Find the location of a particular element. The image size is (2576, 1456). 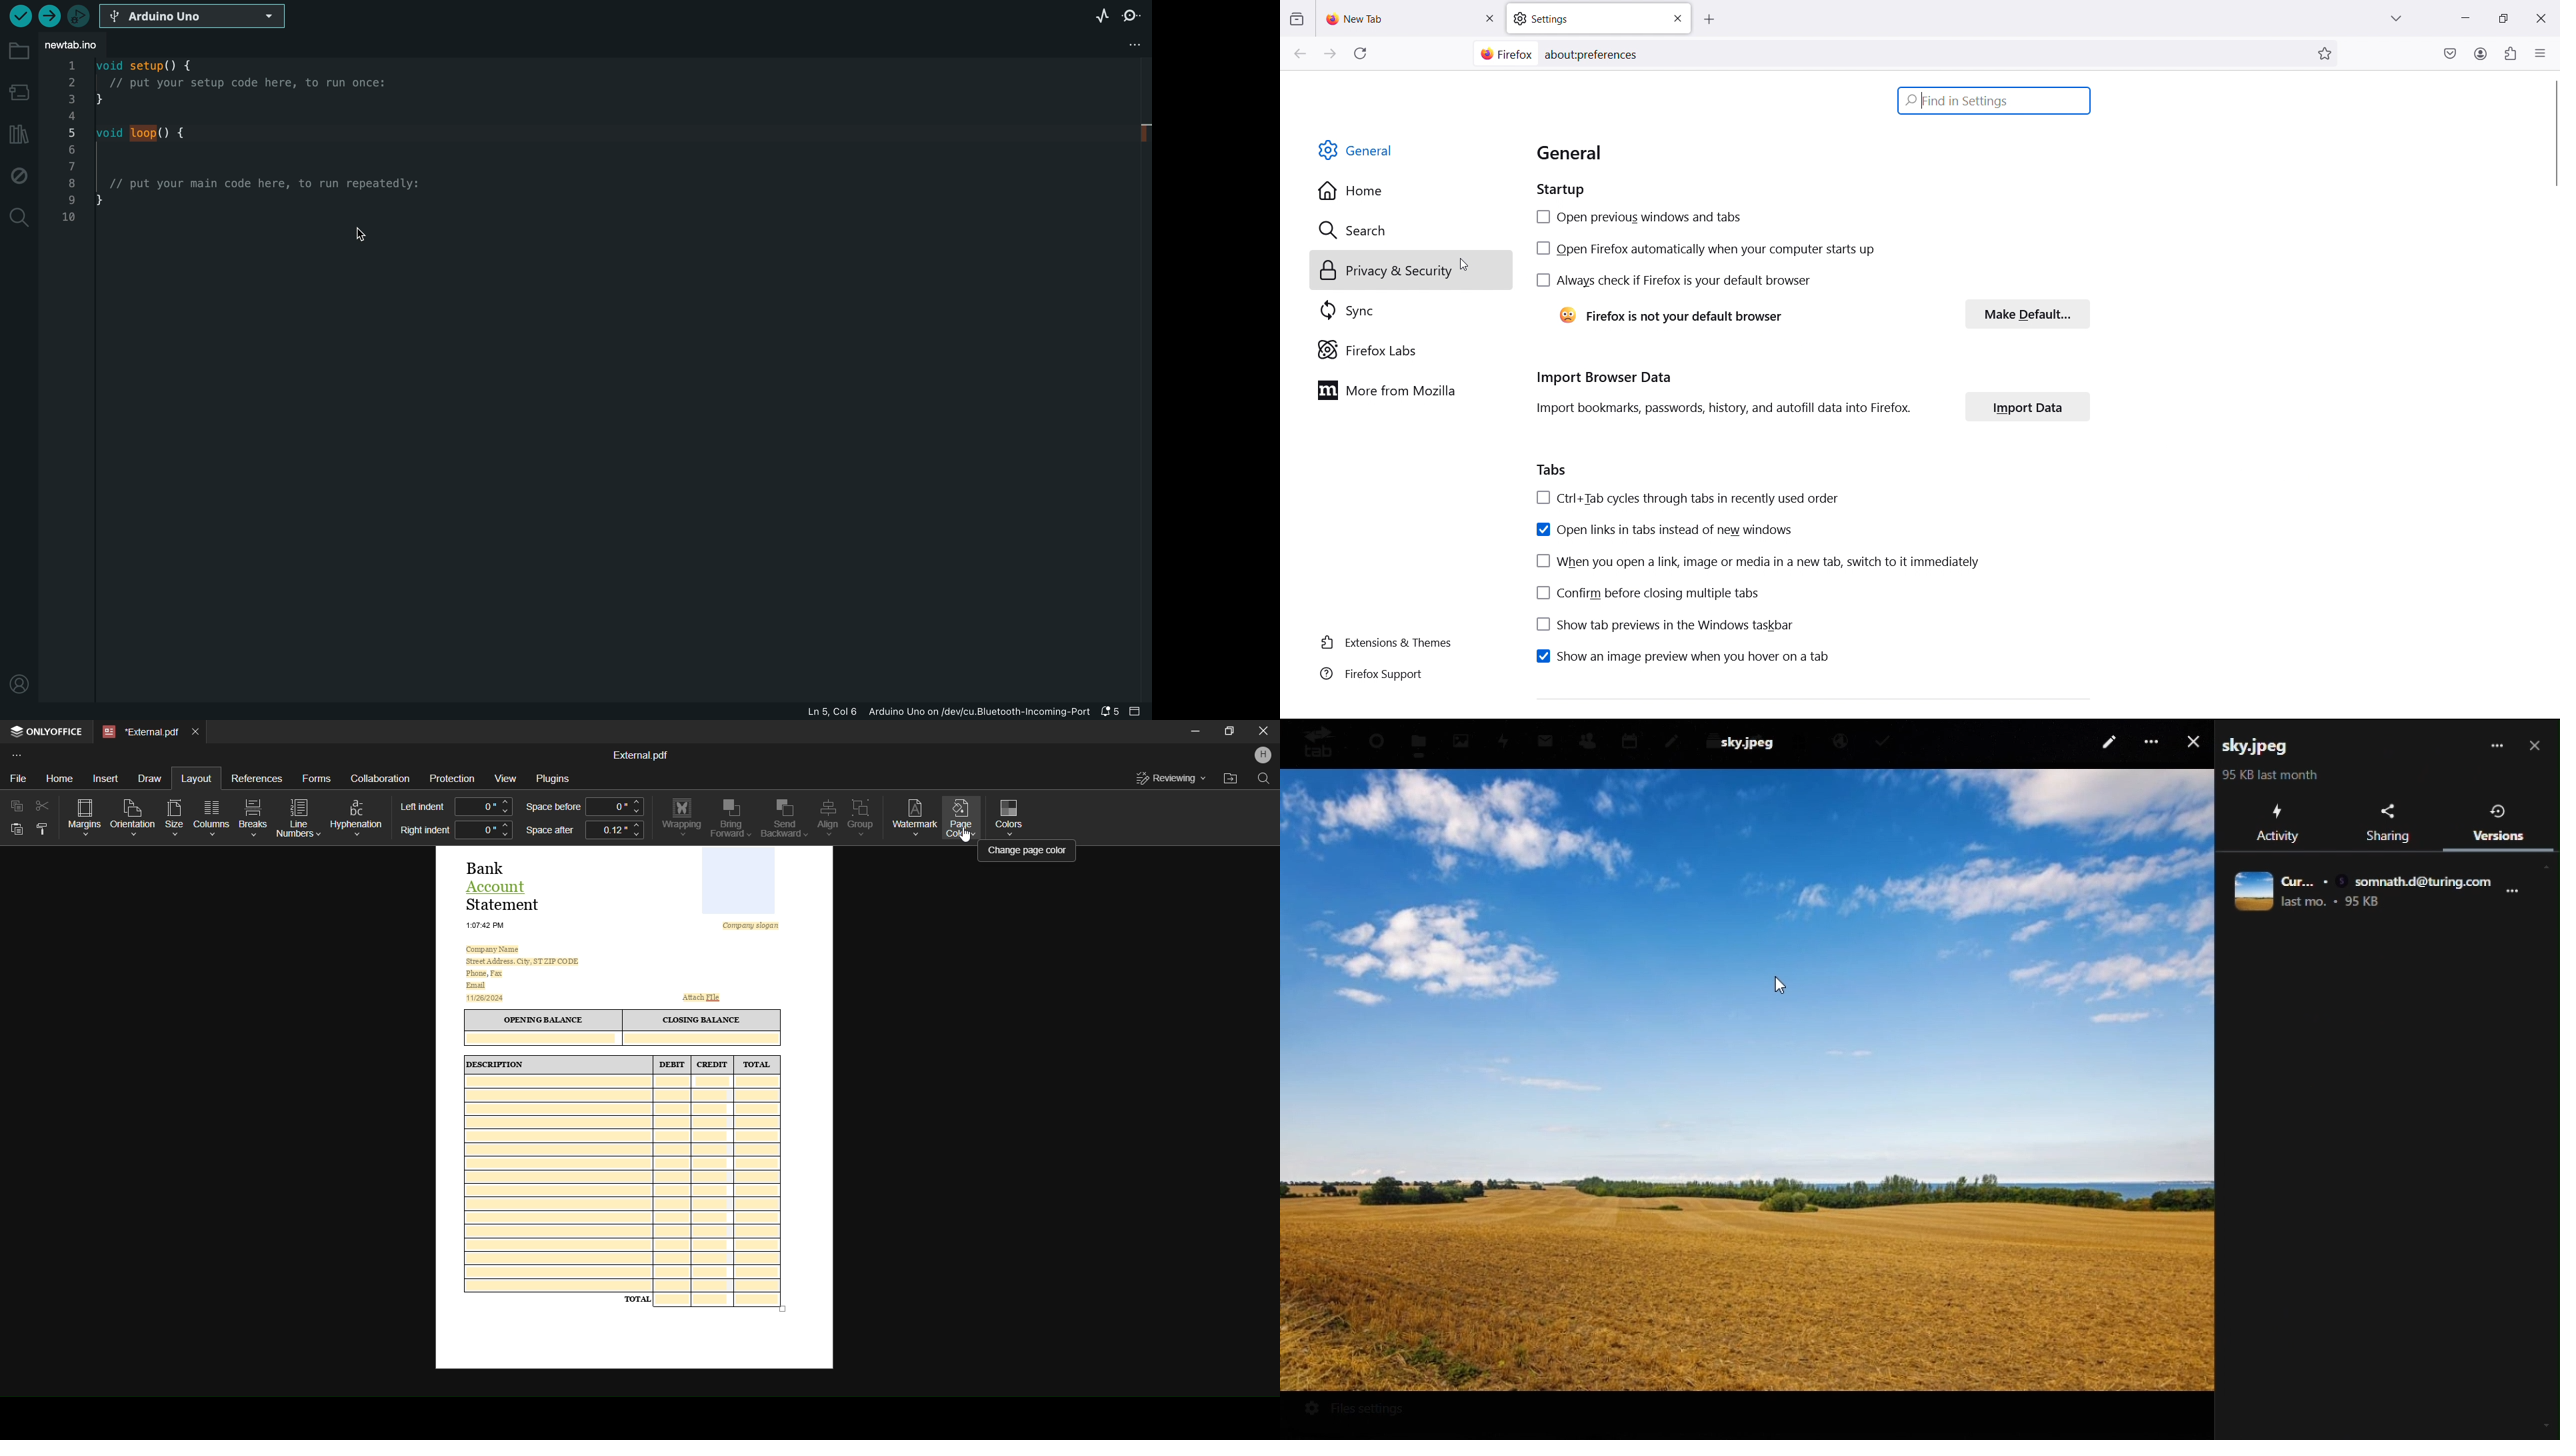

Protection is located at coordinates (453, 779).